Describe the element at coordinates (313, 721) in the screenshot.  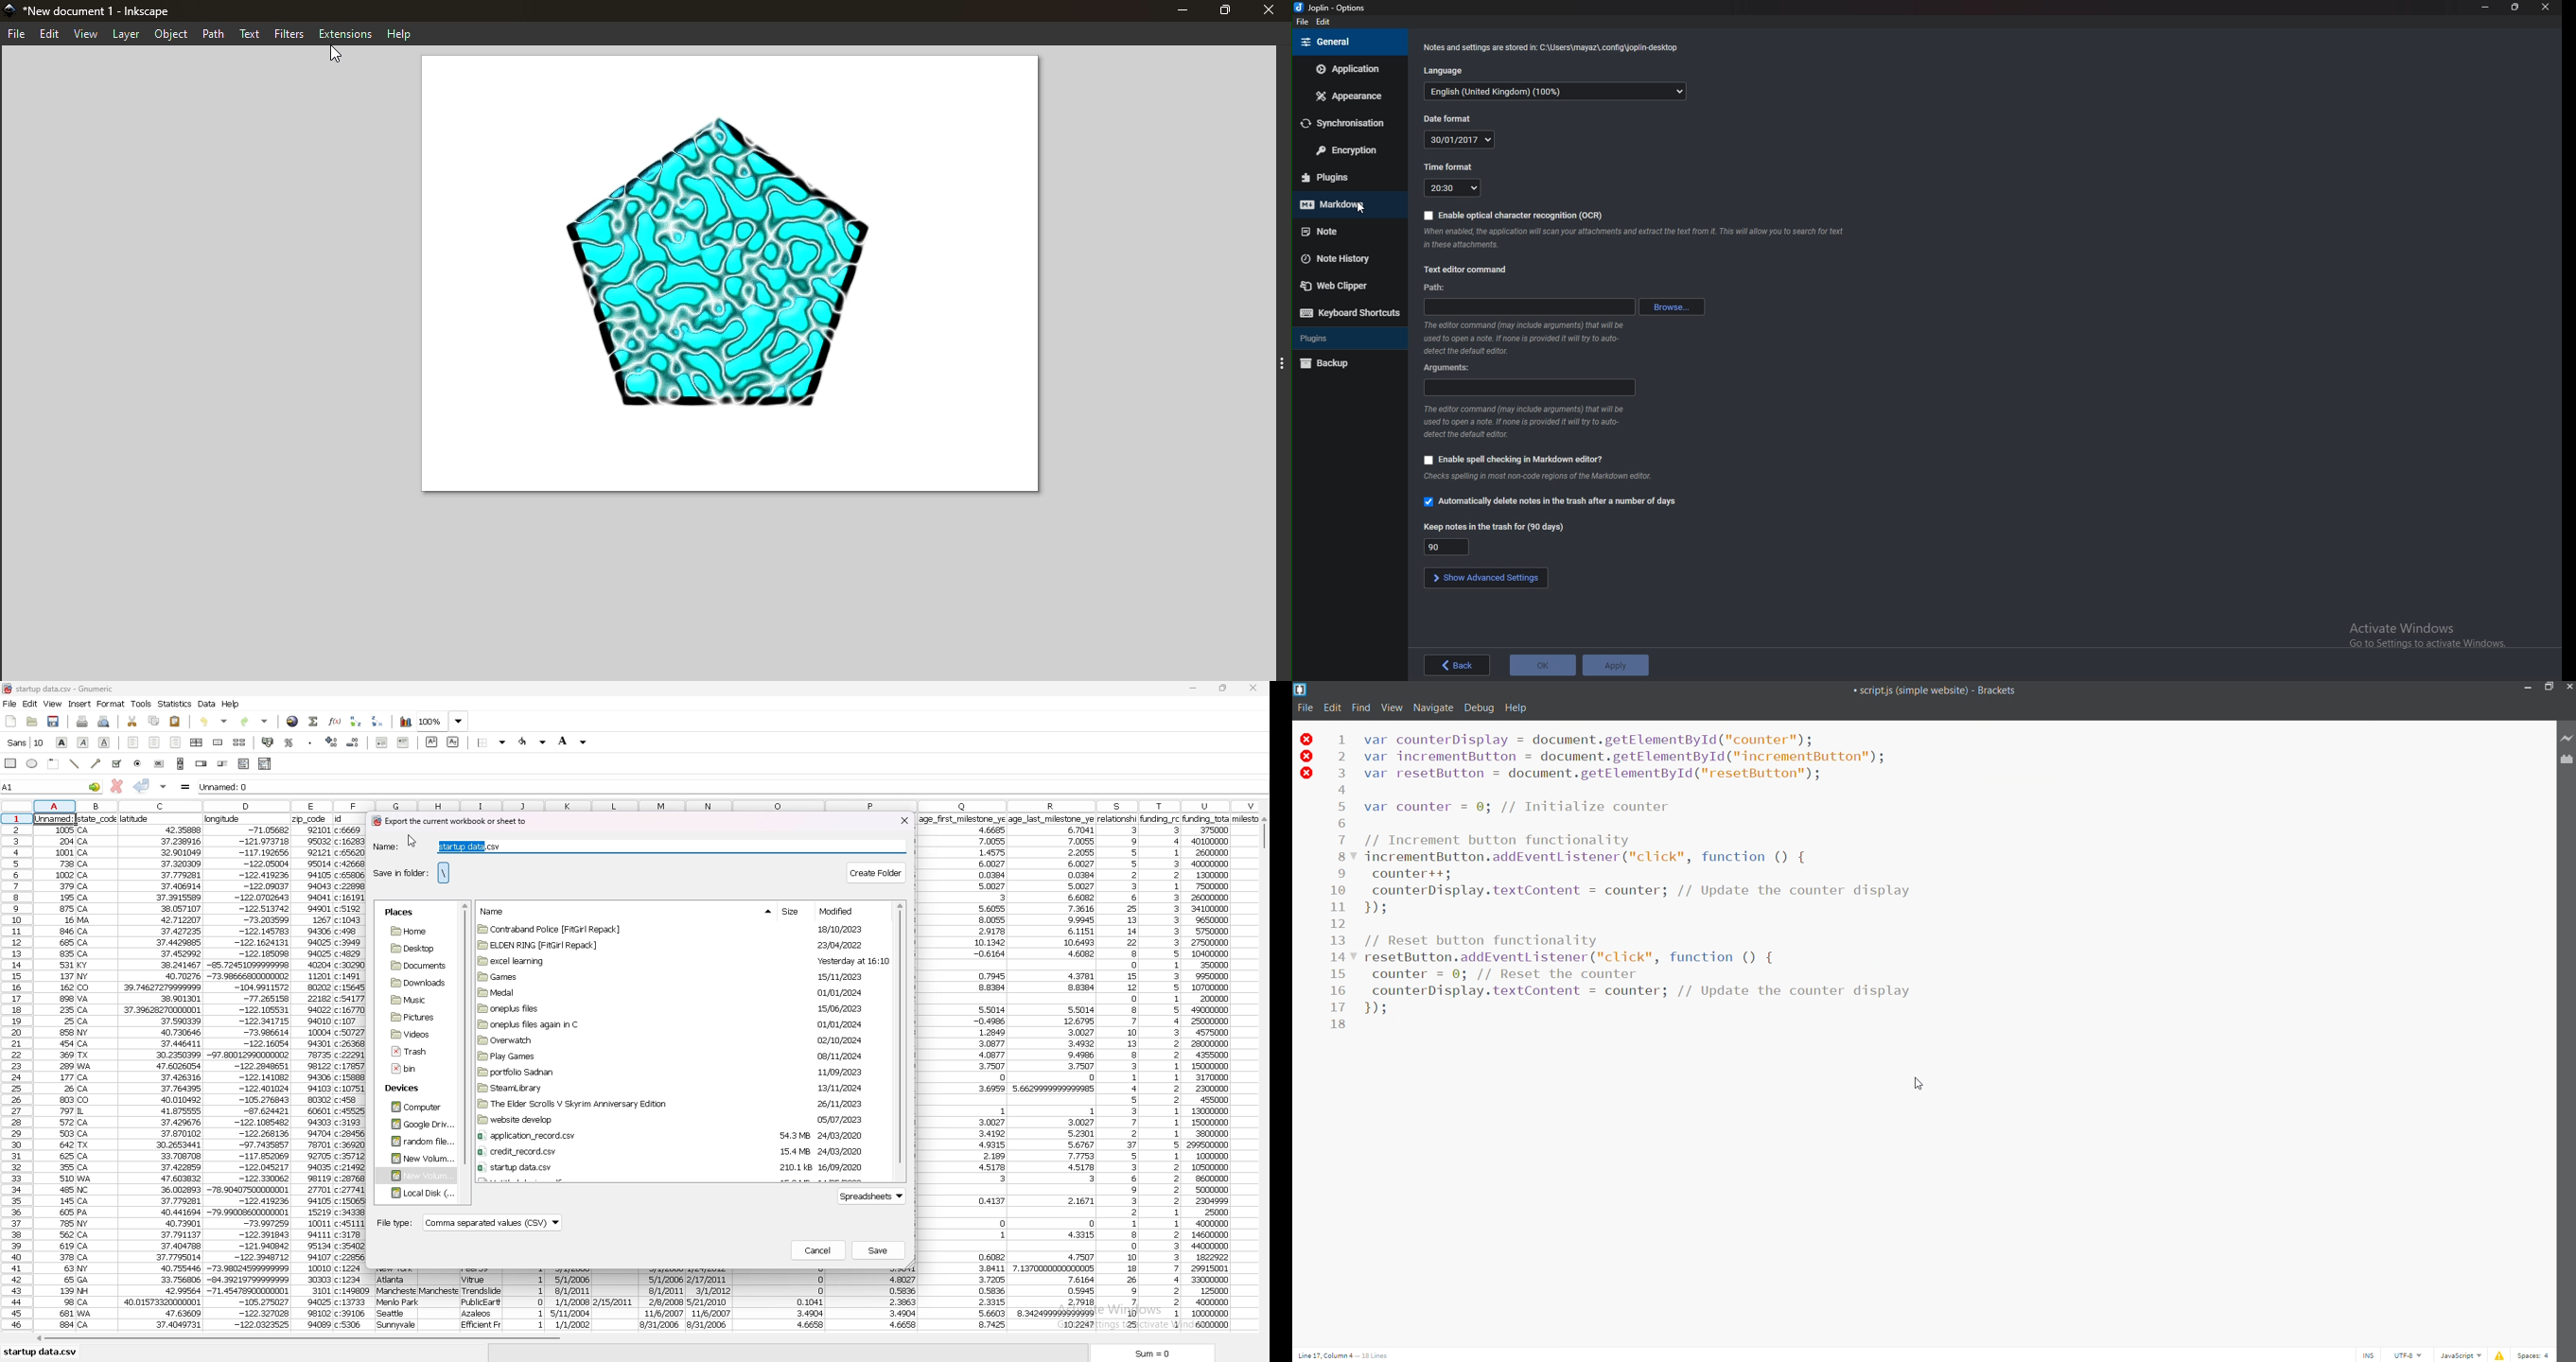
I see `summation` at that location.